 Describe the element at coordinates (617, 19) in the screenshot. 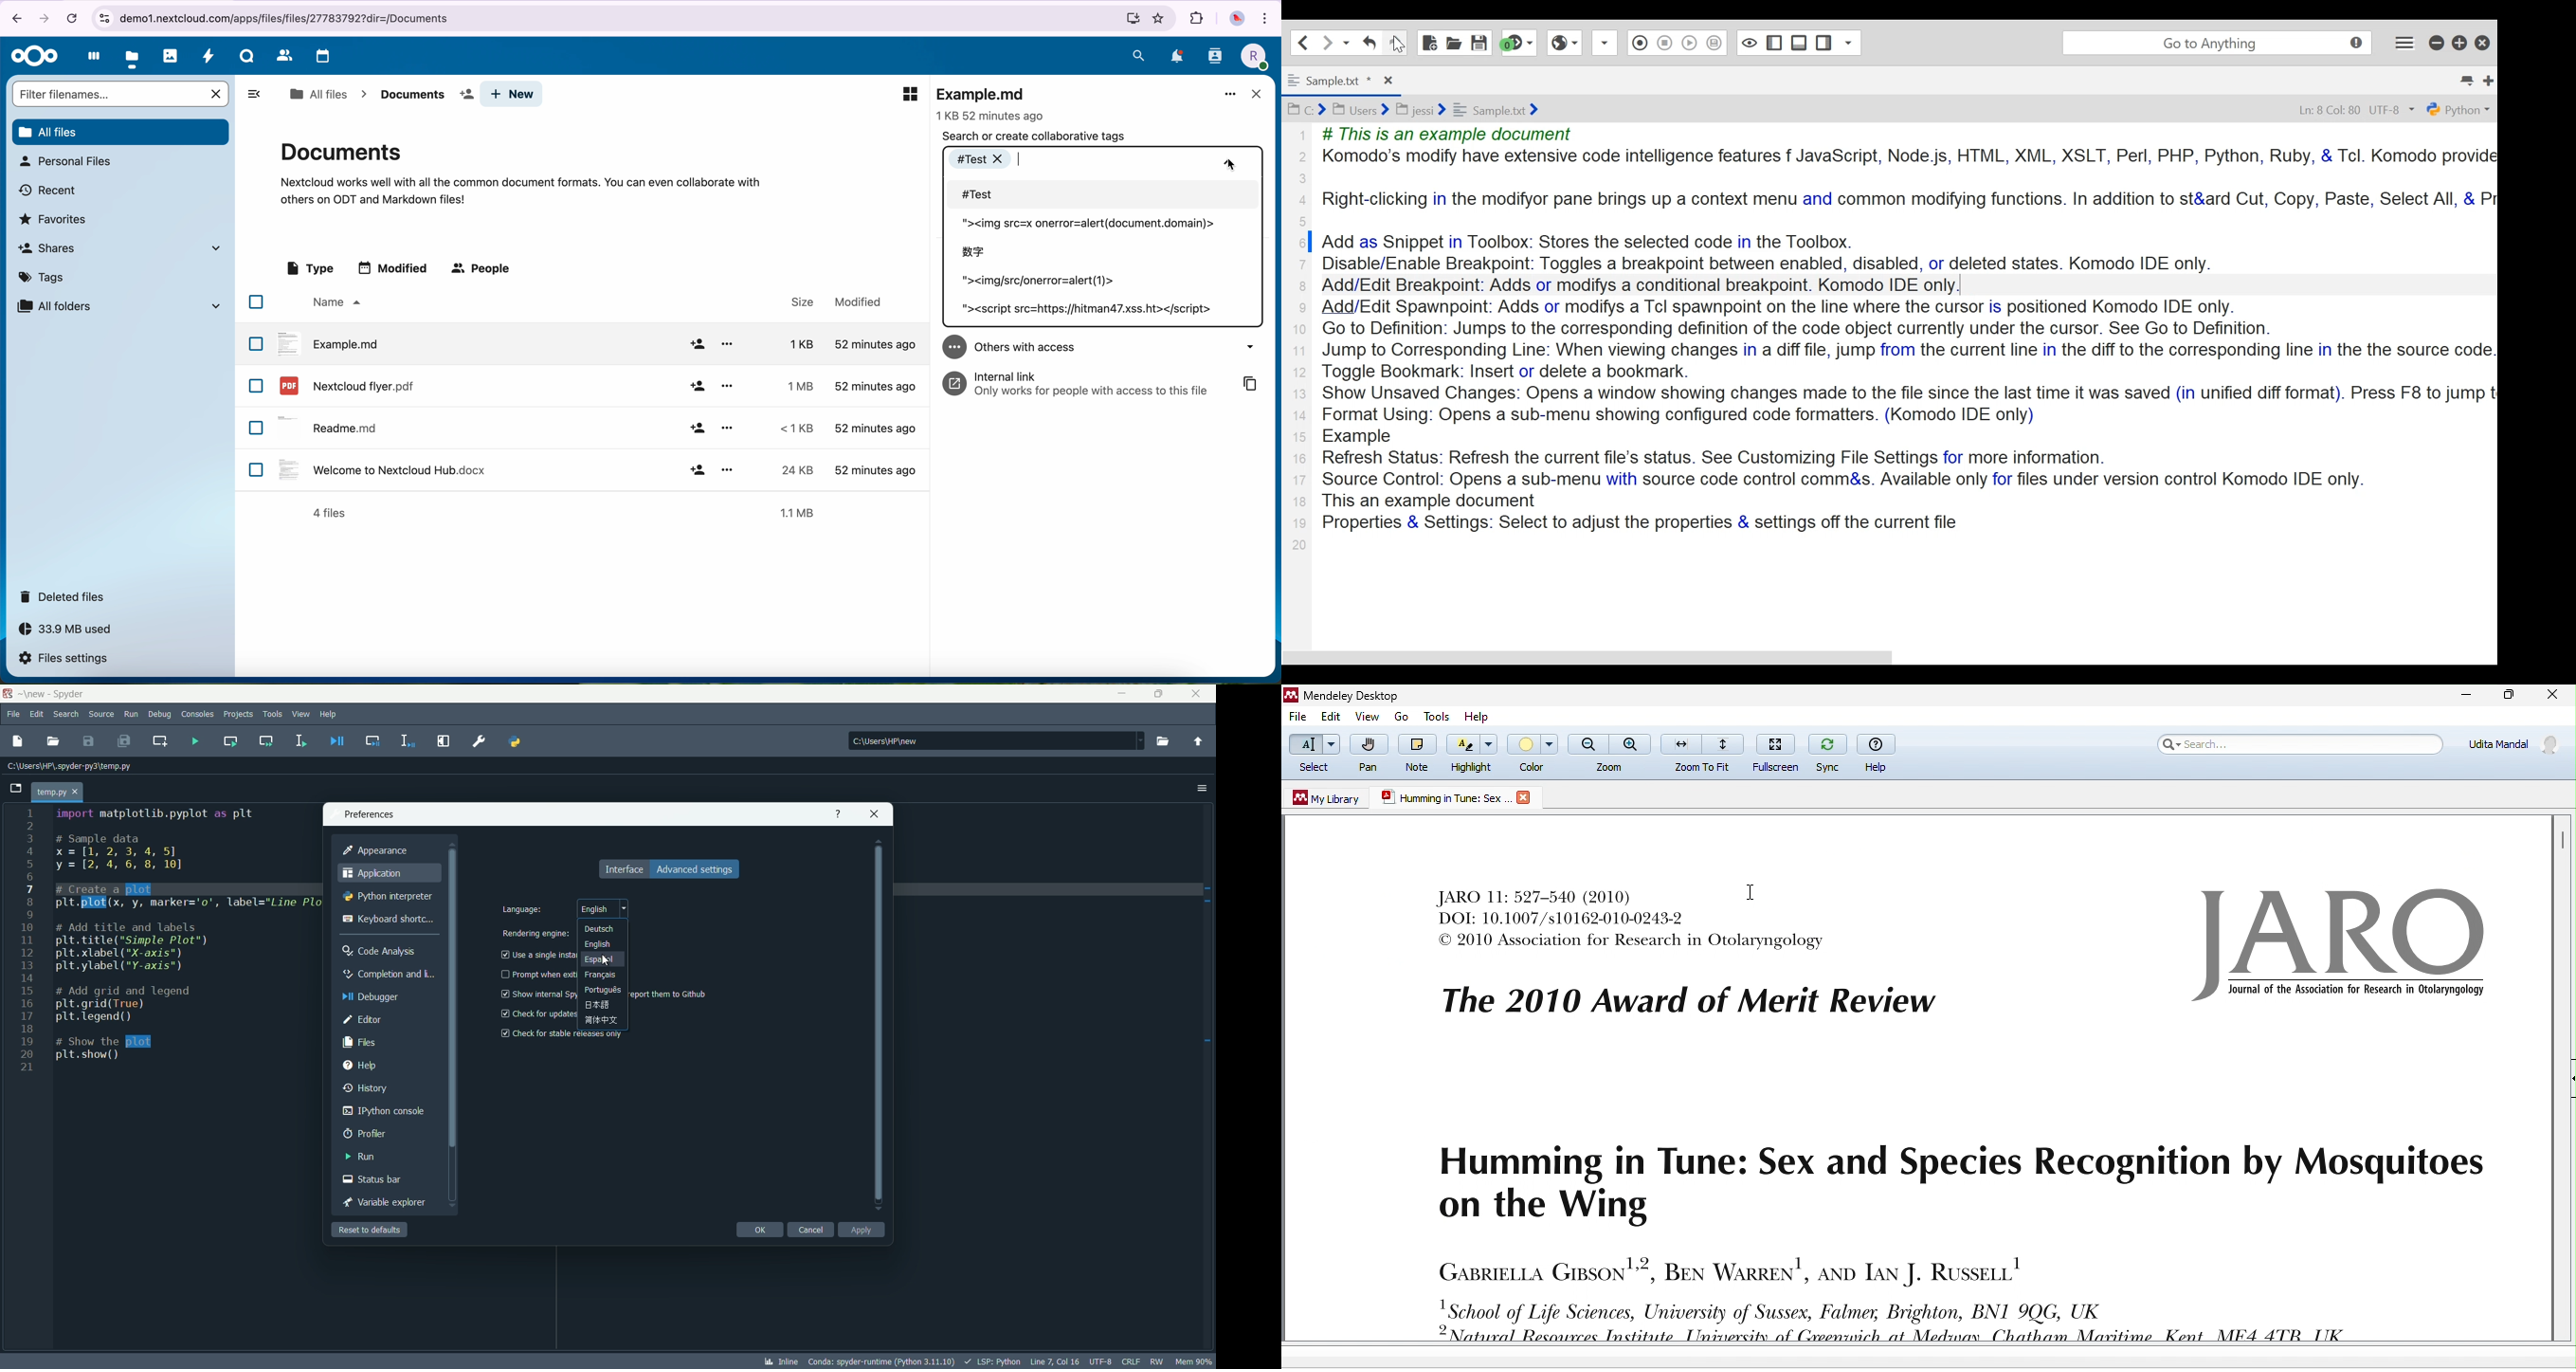

I see `url` at that location.